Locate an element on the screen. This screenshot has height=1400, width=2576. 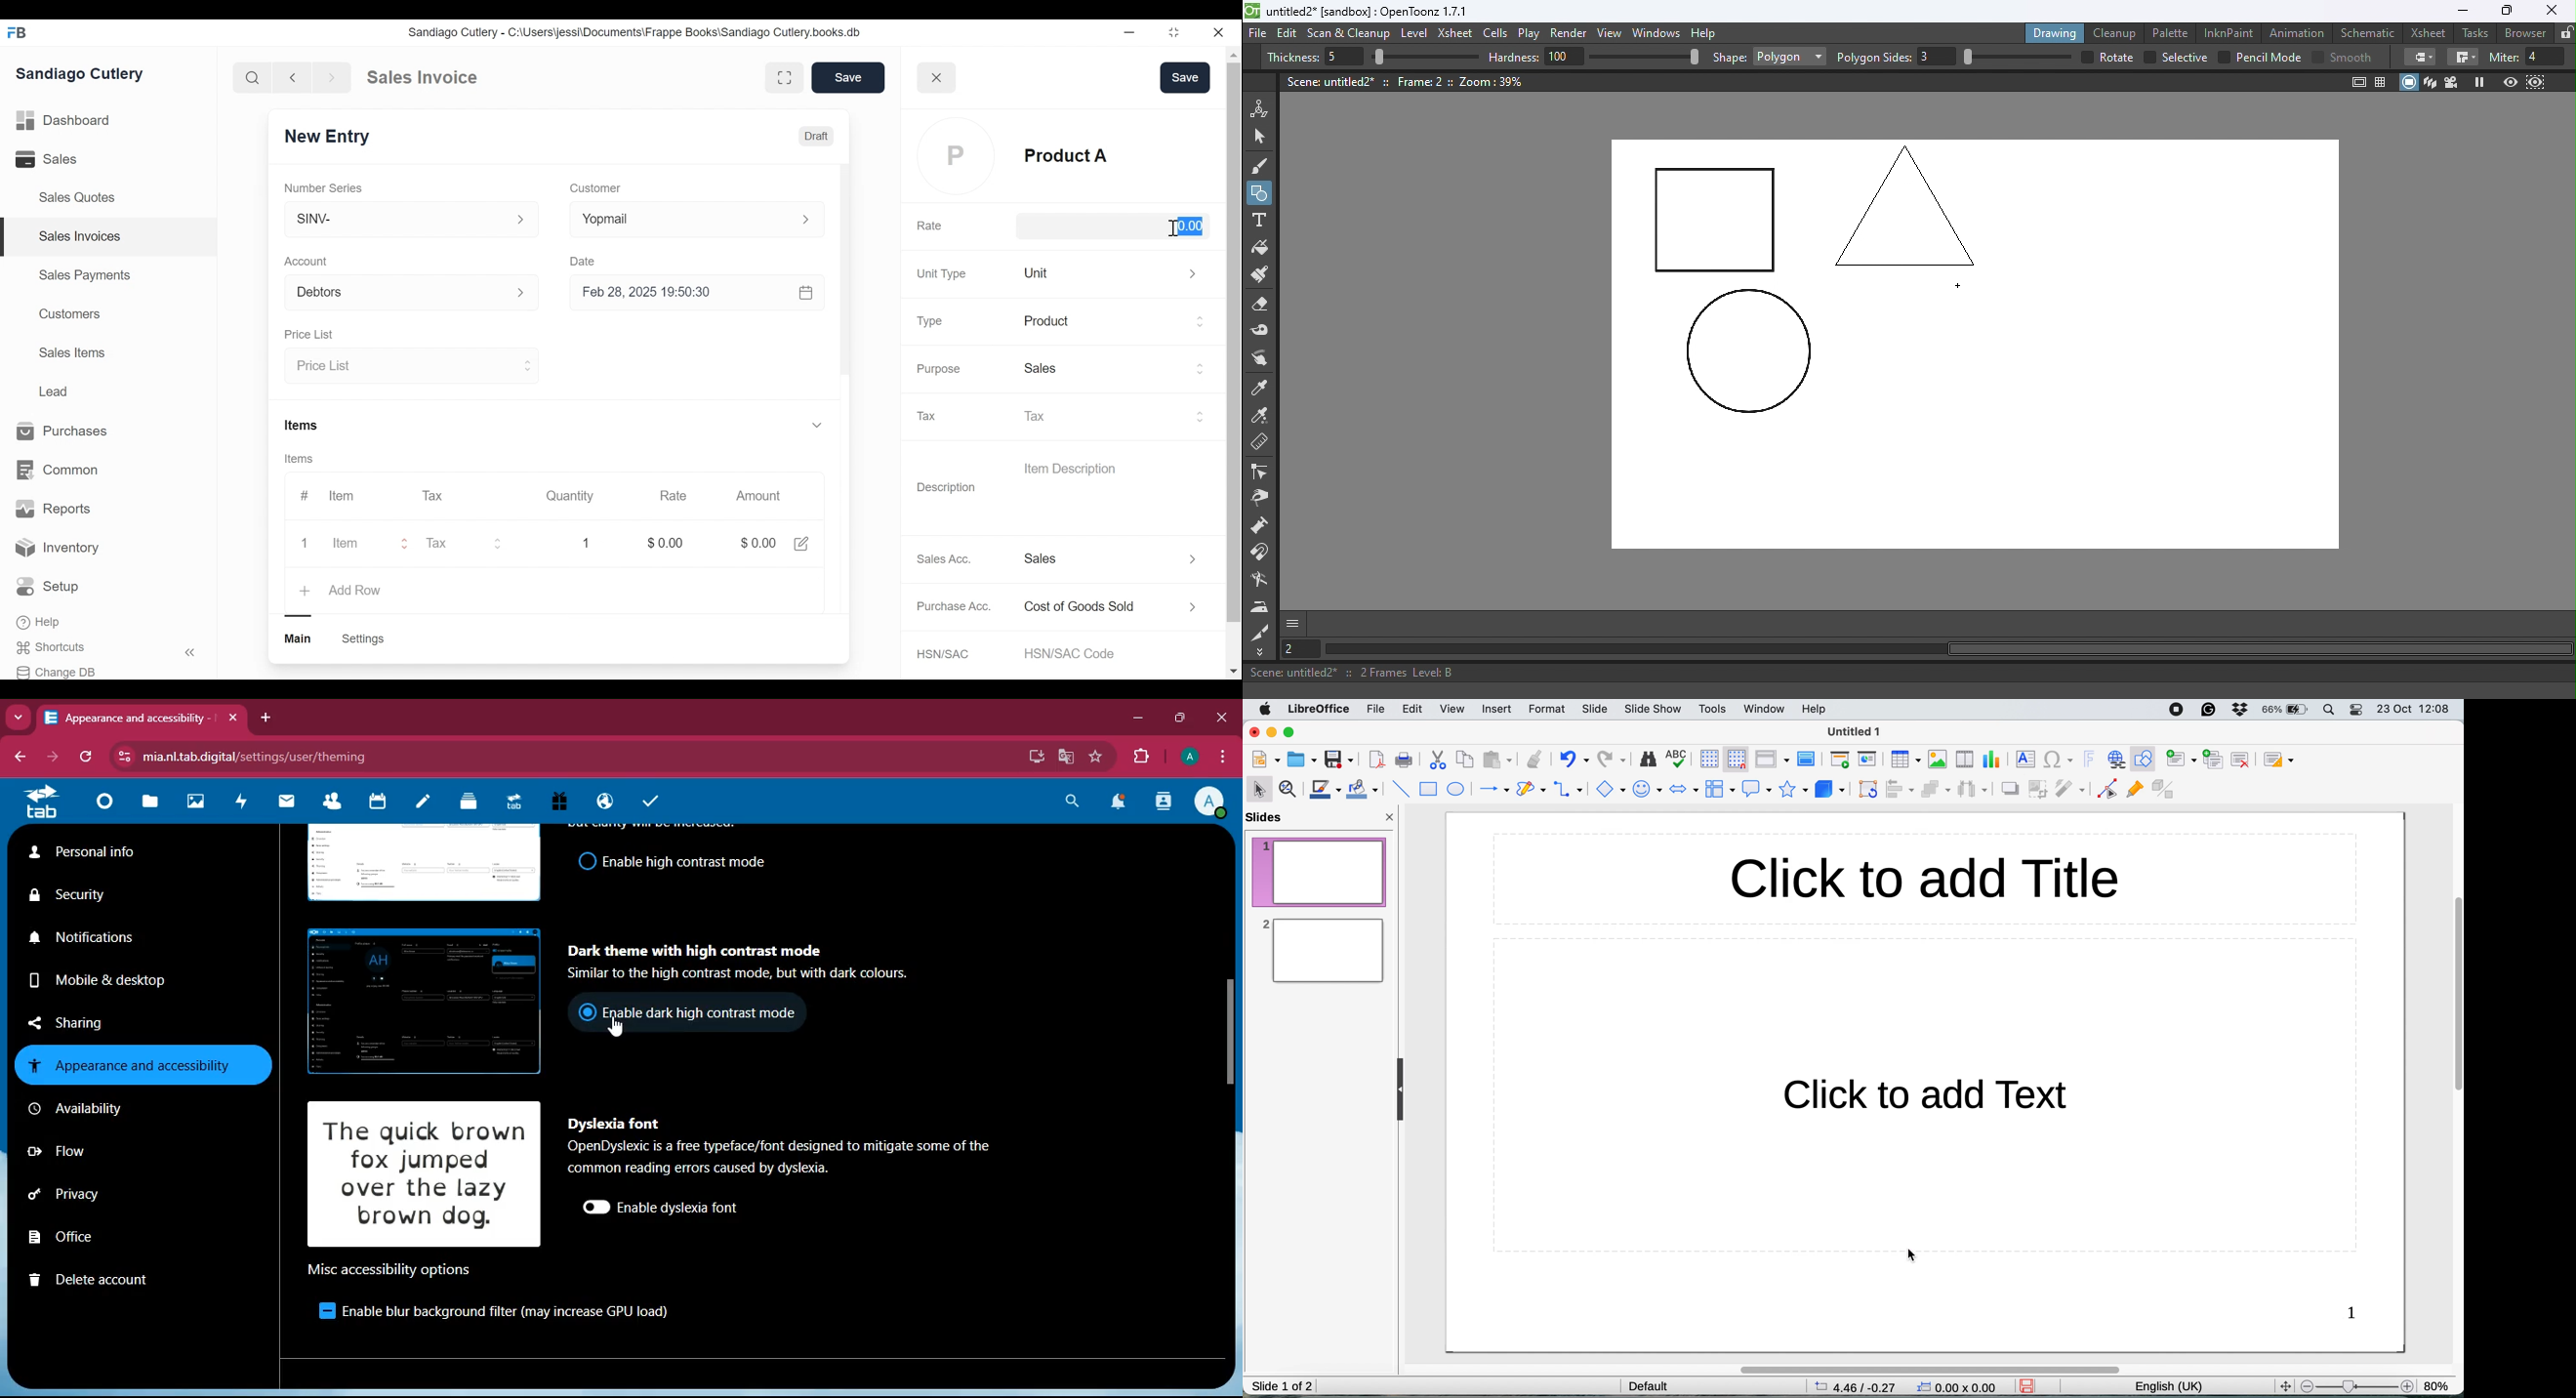
zoom and pan is located at coordinates (1289, 790).